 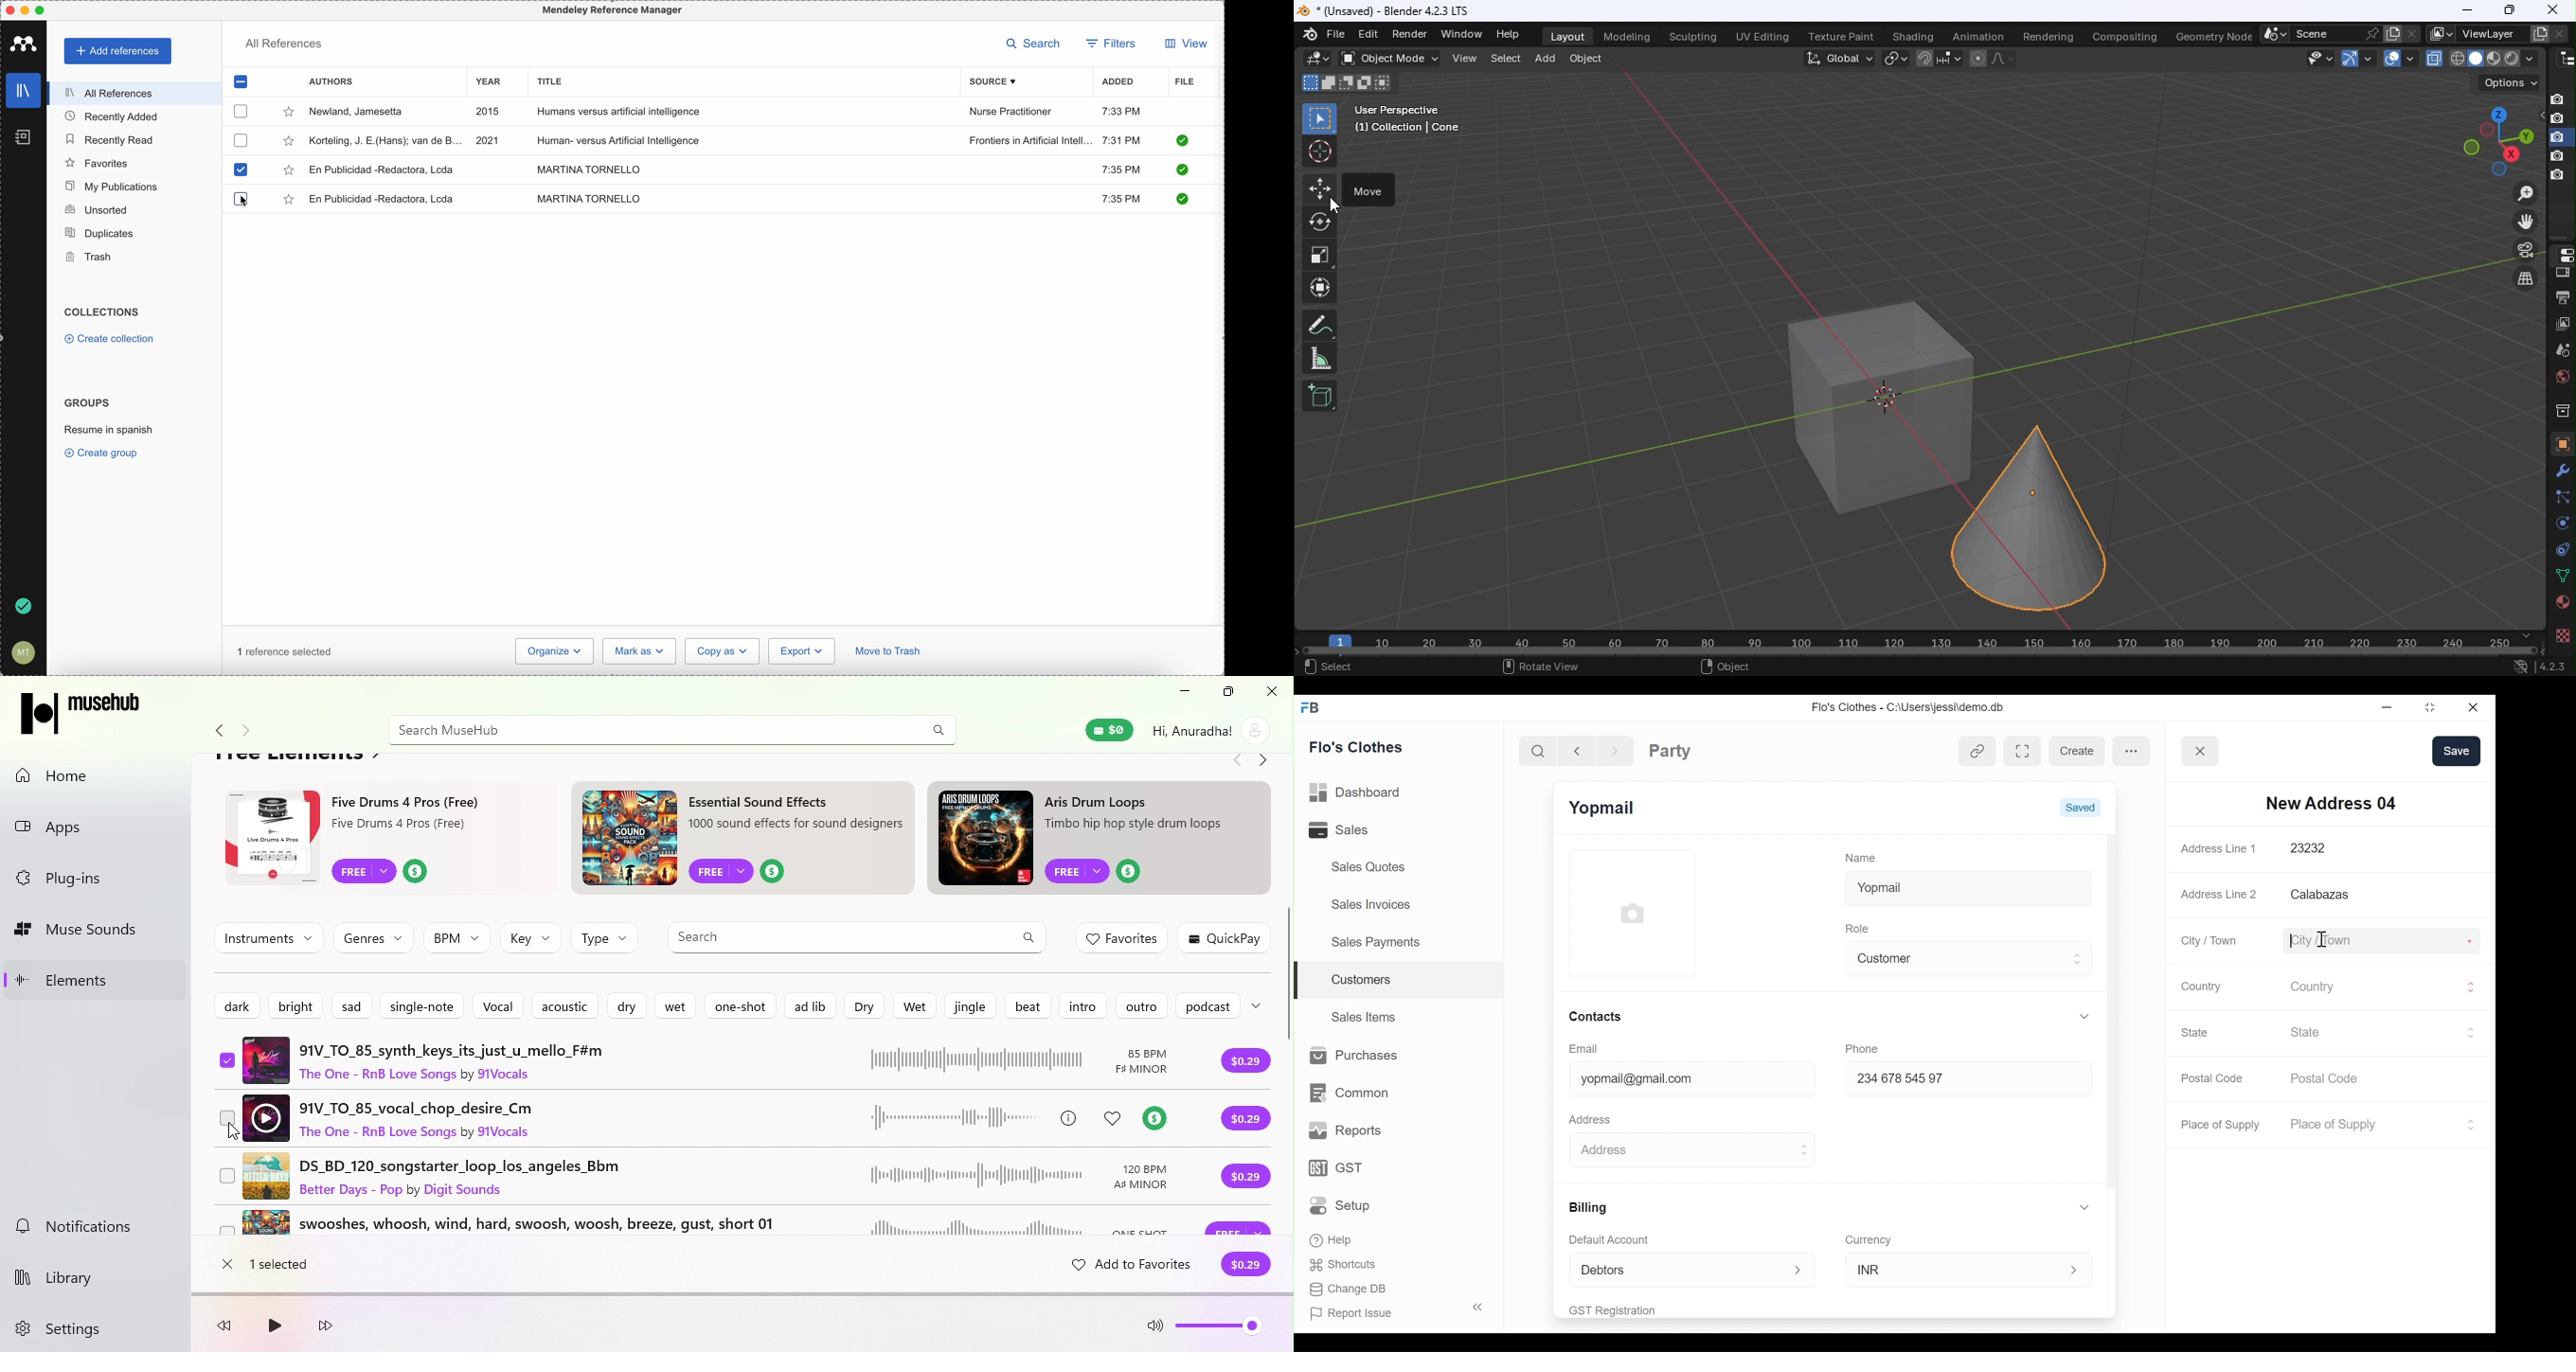 I want to click on Browse scene to be linked, so click(x=2273, y=32).